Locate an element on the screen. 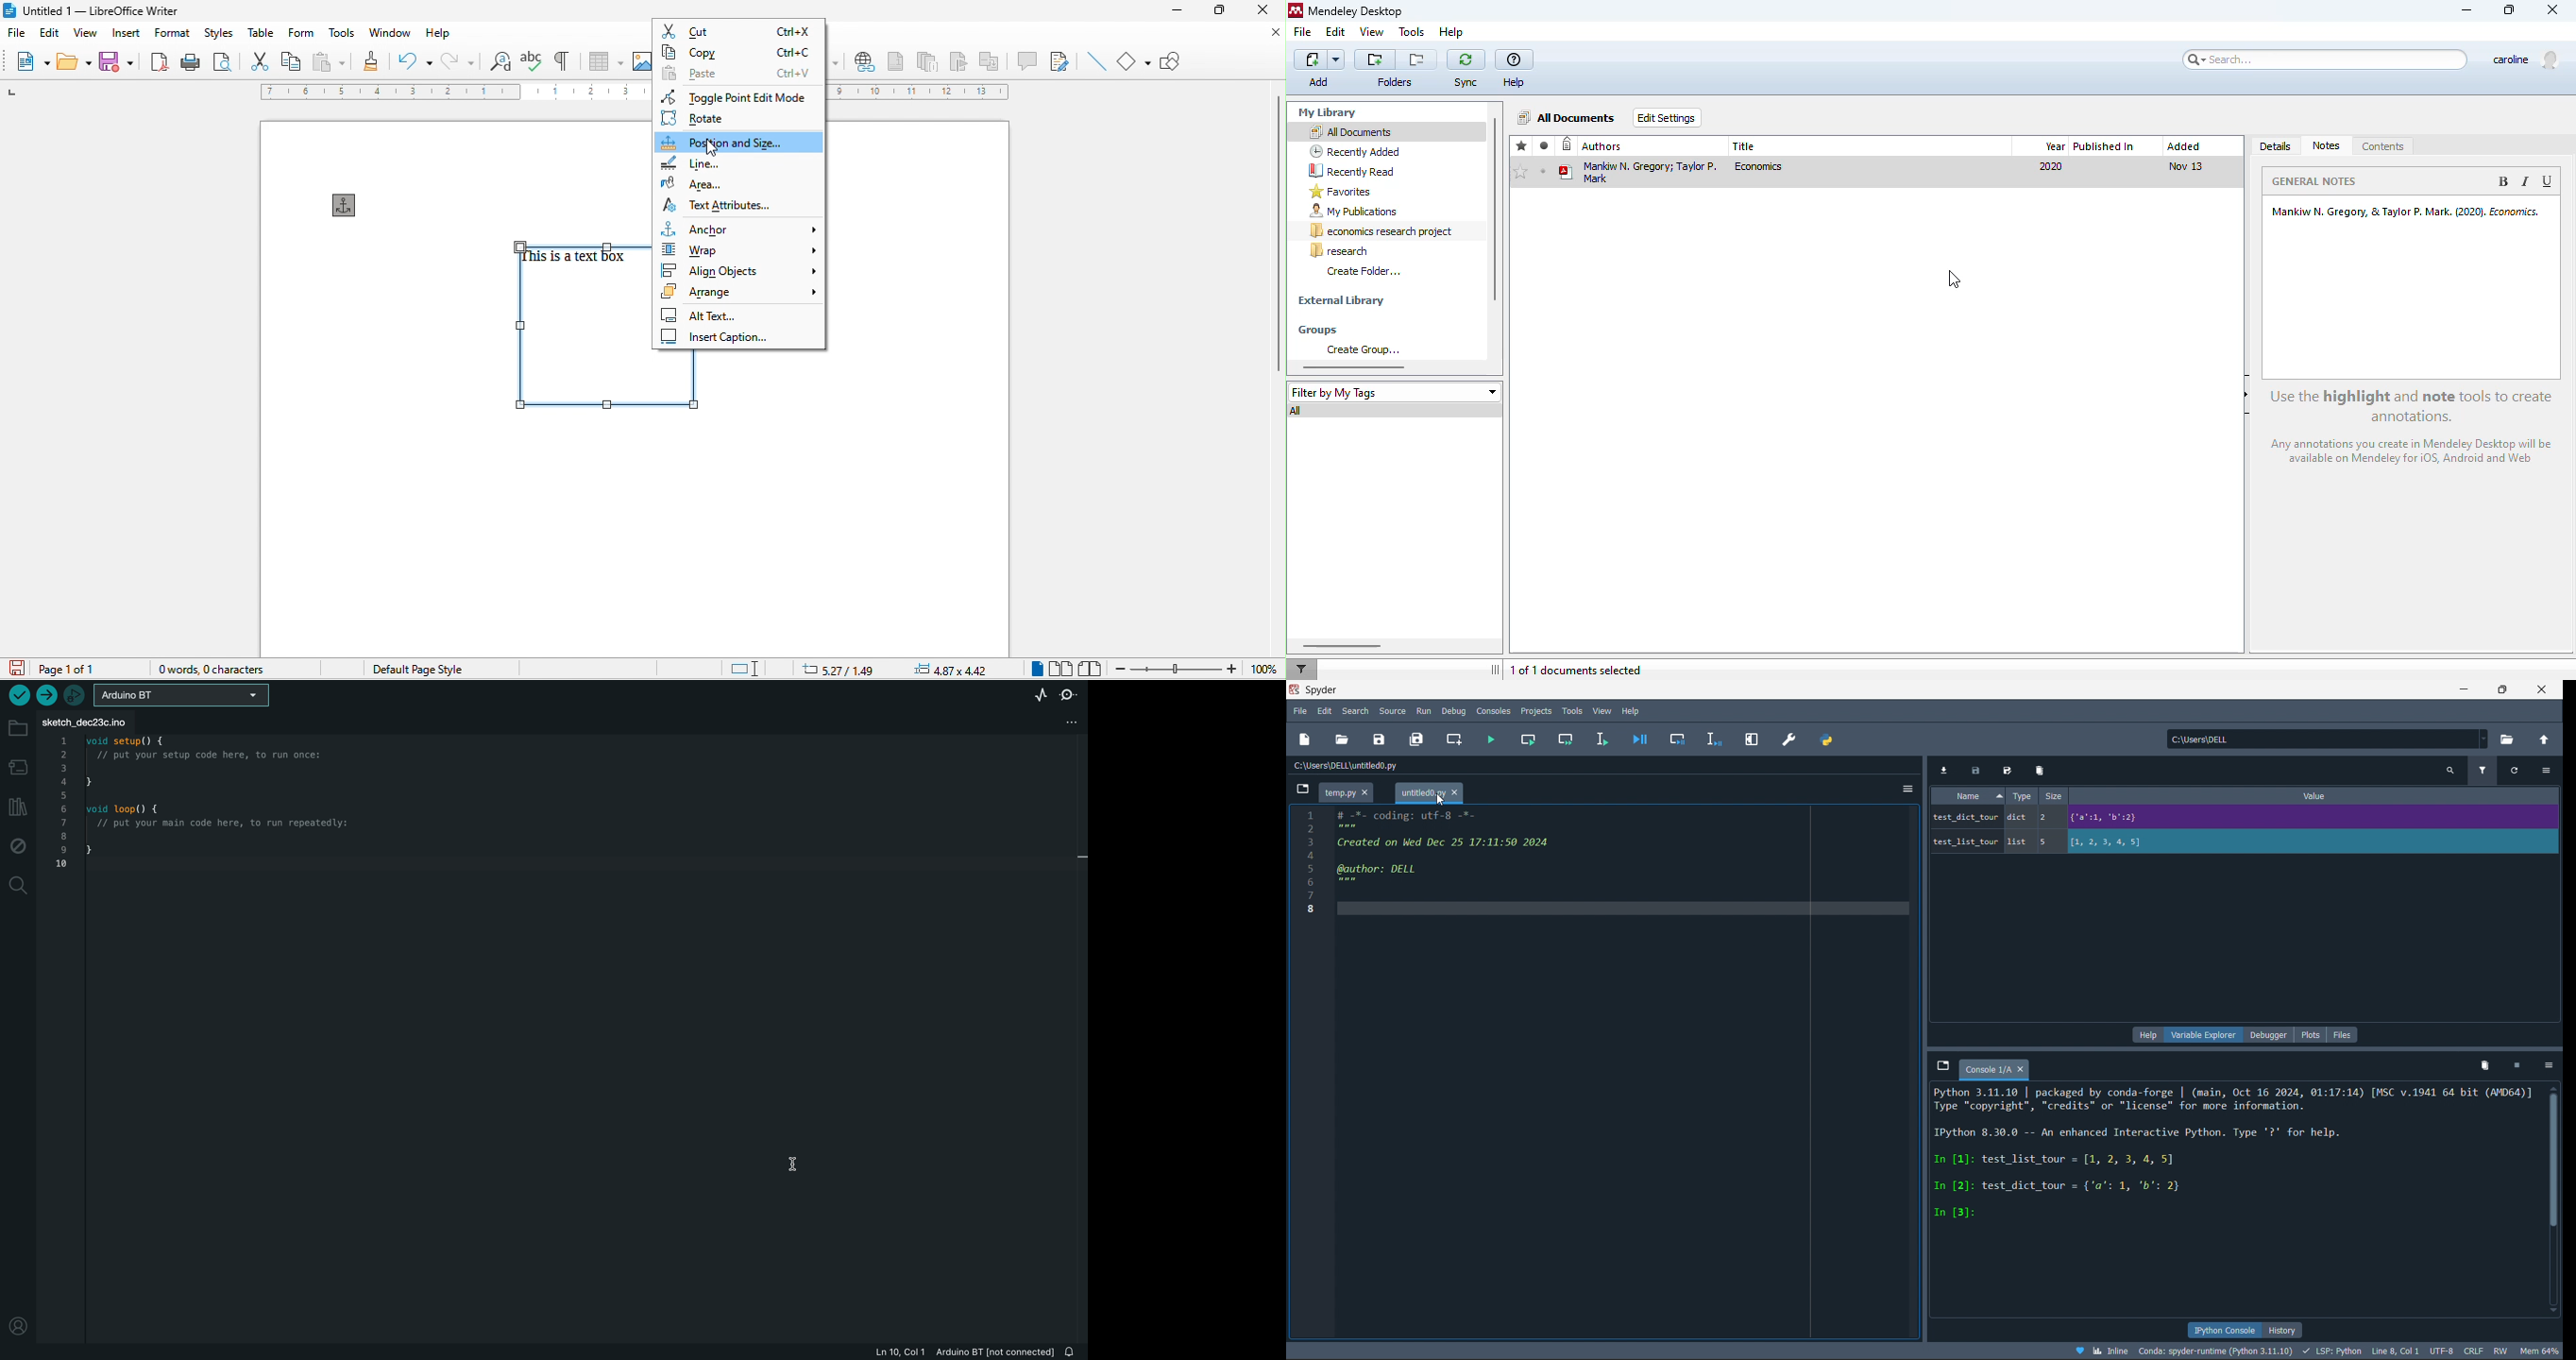 This screenshot has height=1372, width=2576. Mem 64% is located at coordinates (2538, 1351).